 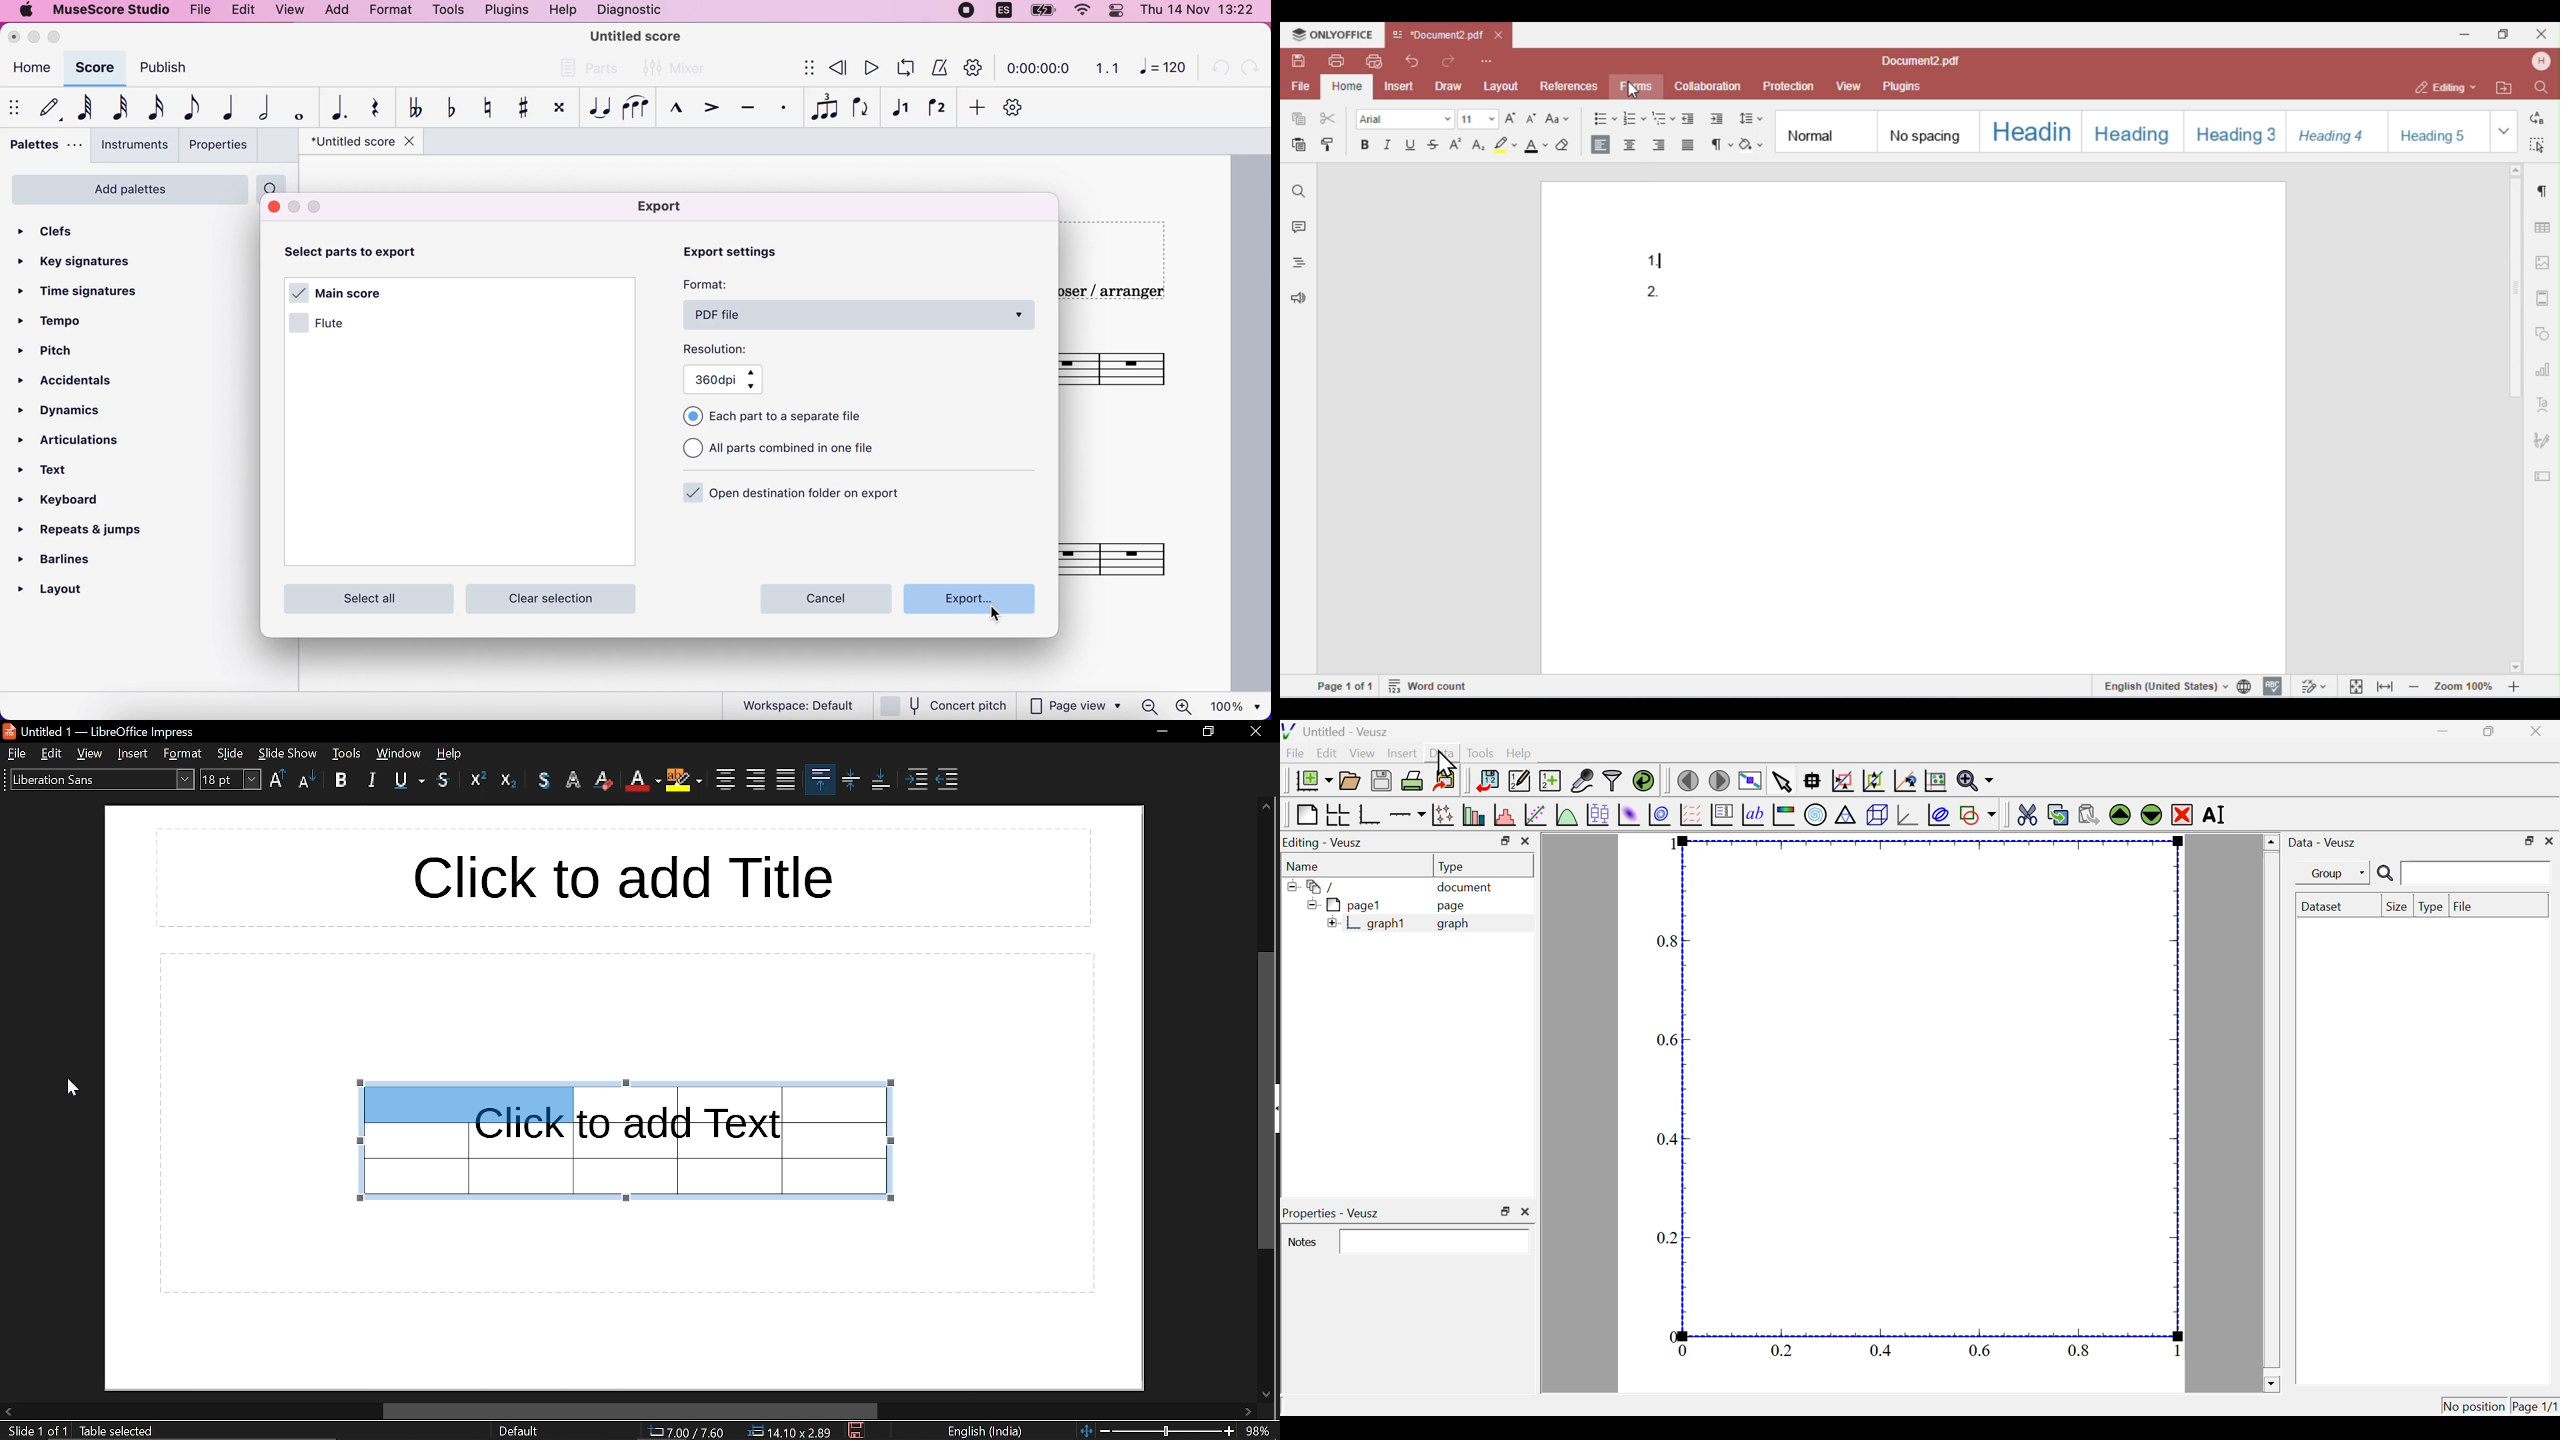 I want to click on window, so click(x=347, y=753).